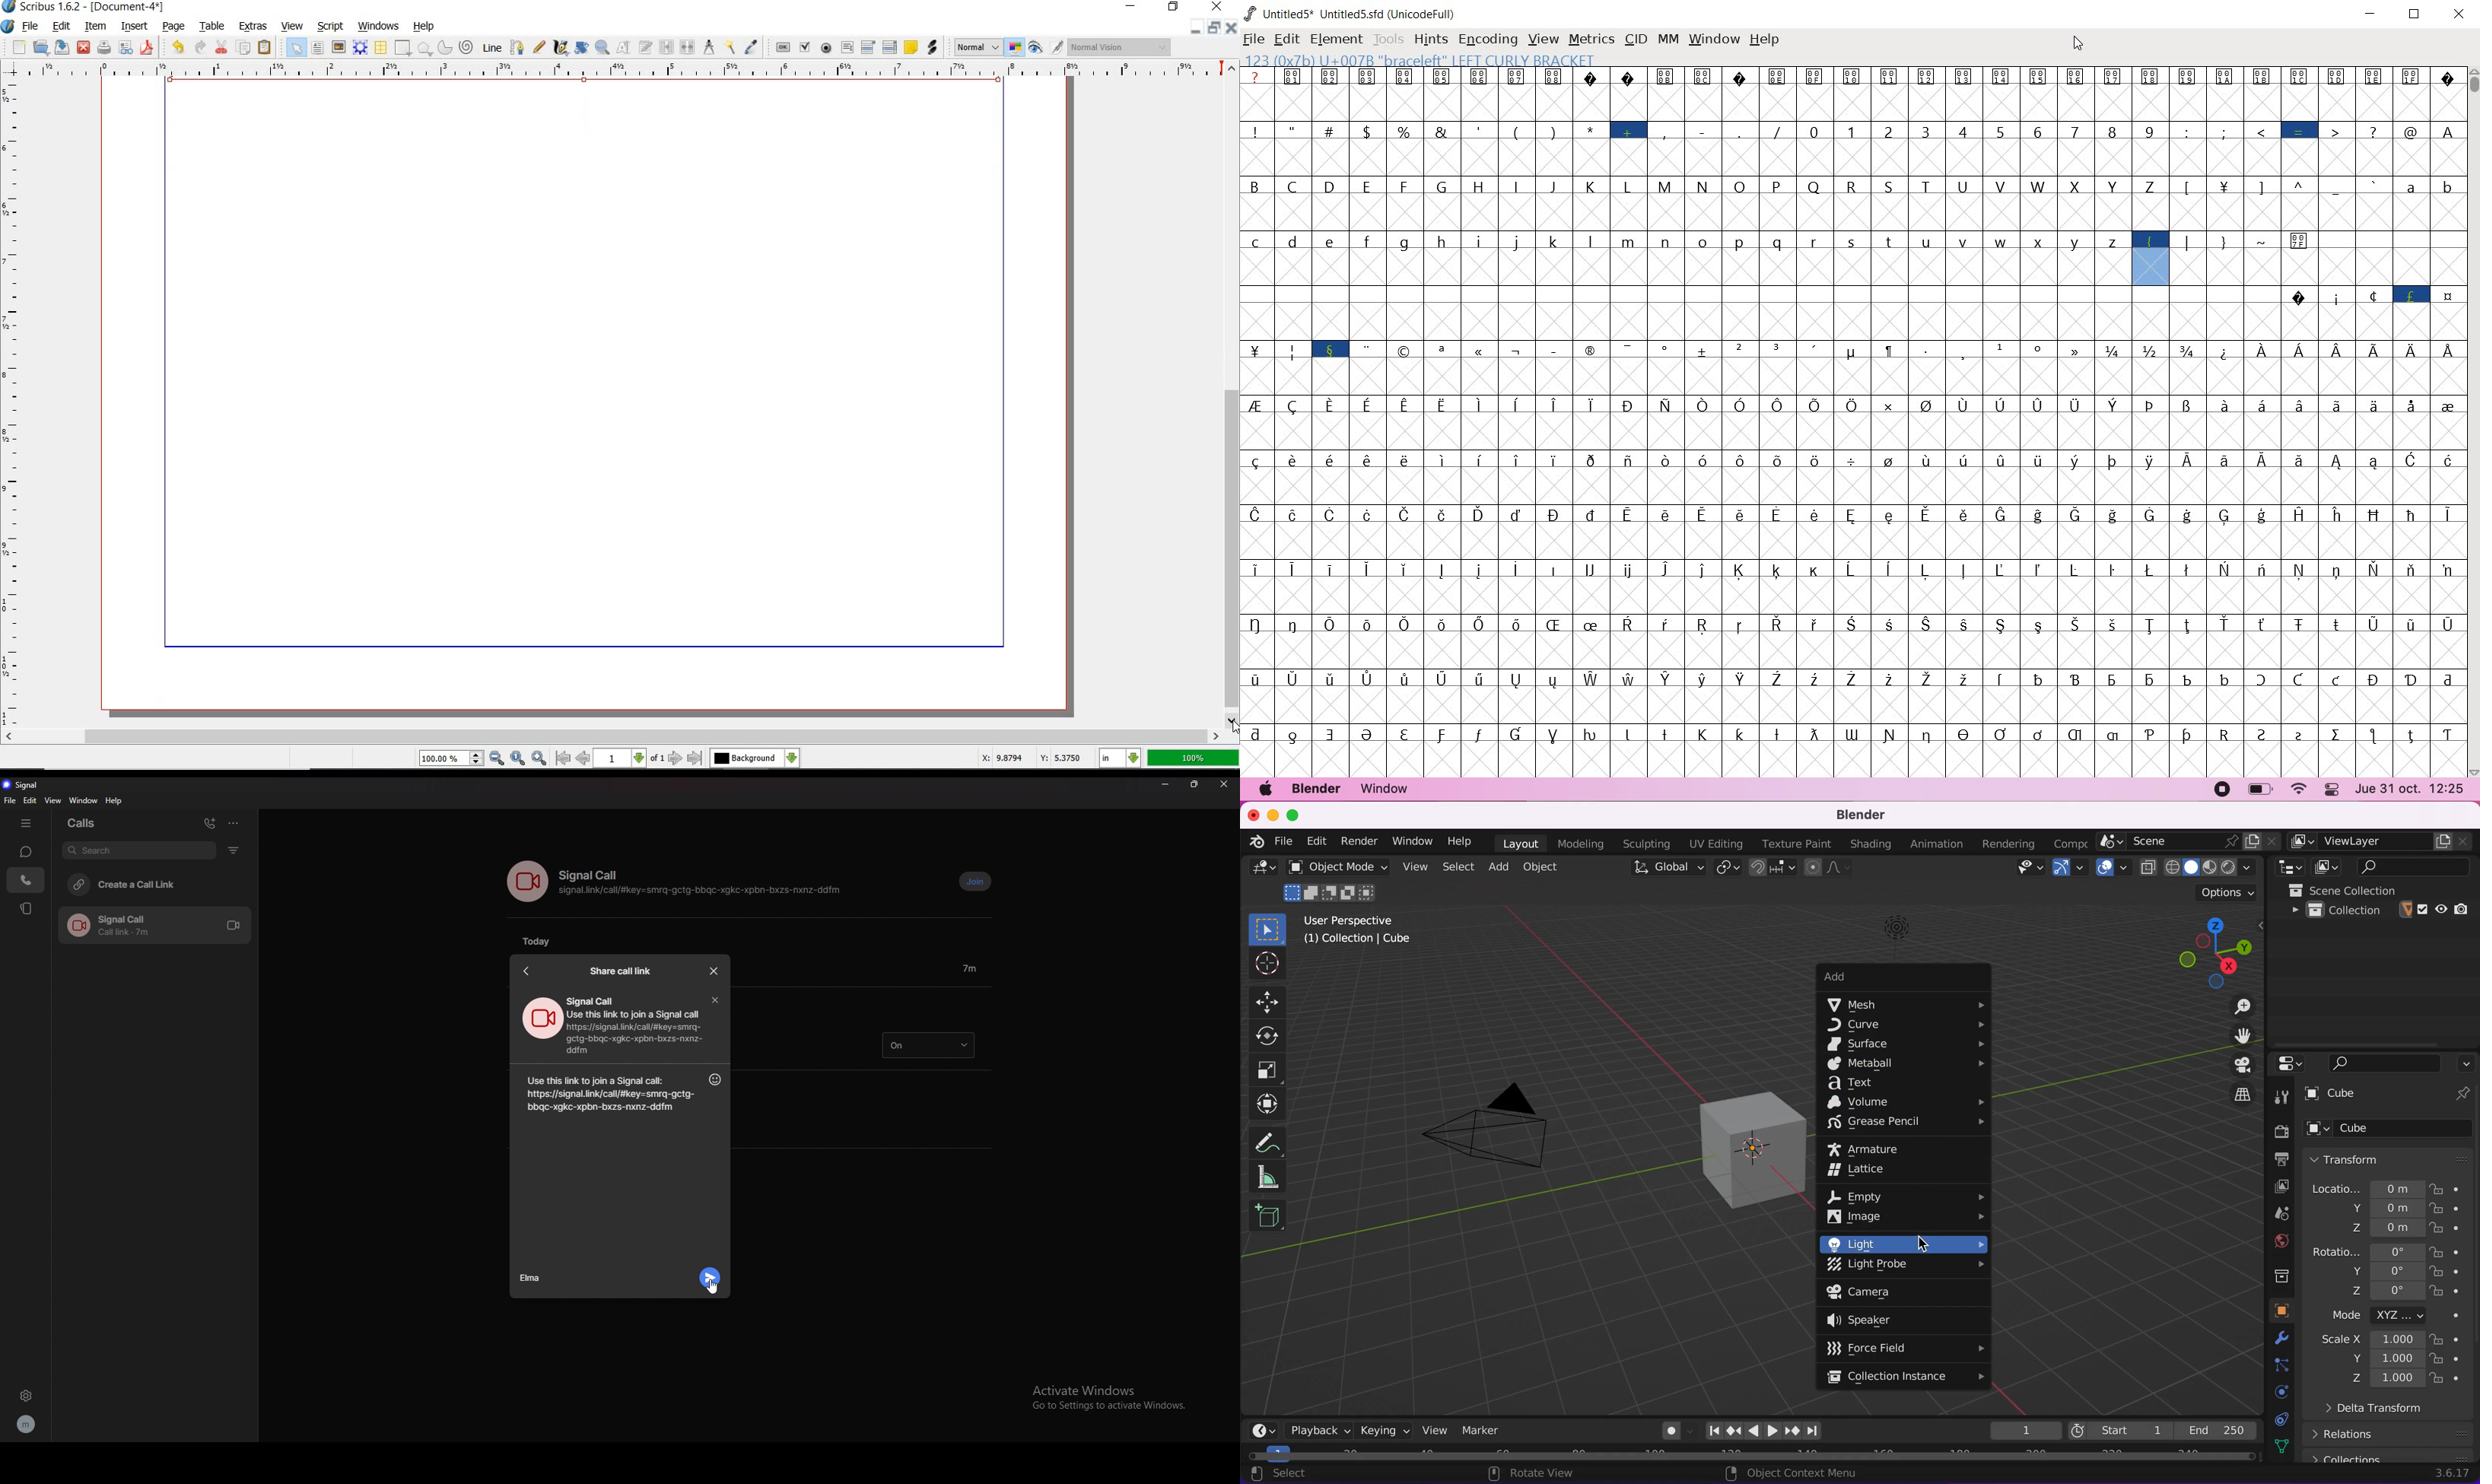  I want to click on lock, so click(2454, 1229).